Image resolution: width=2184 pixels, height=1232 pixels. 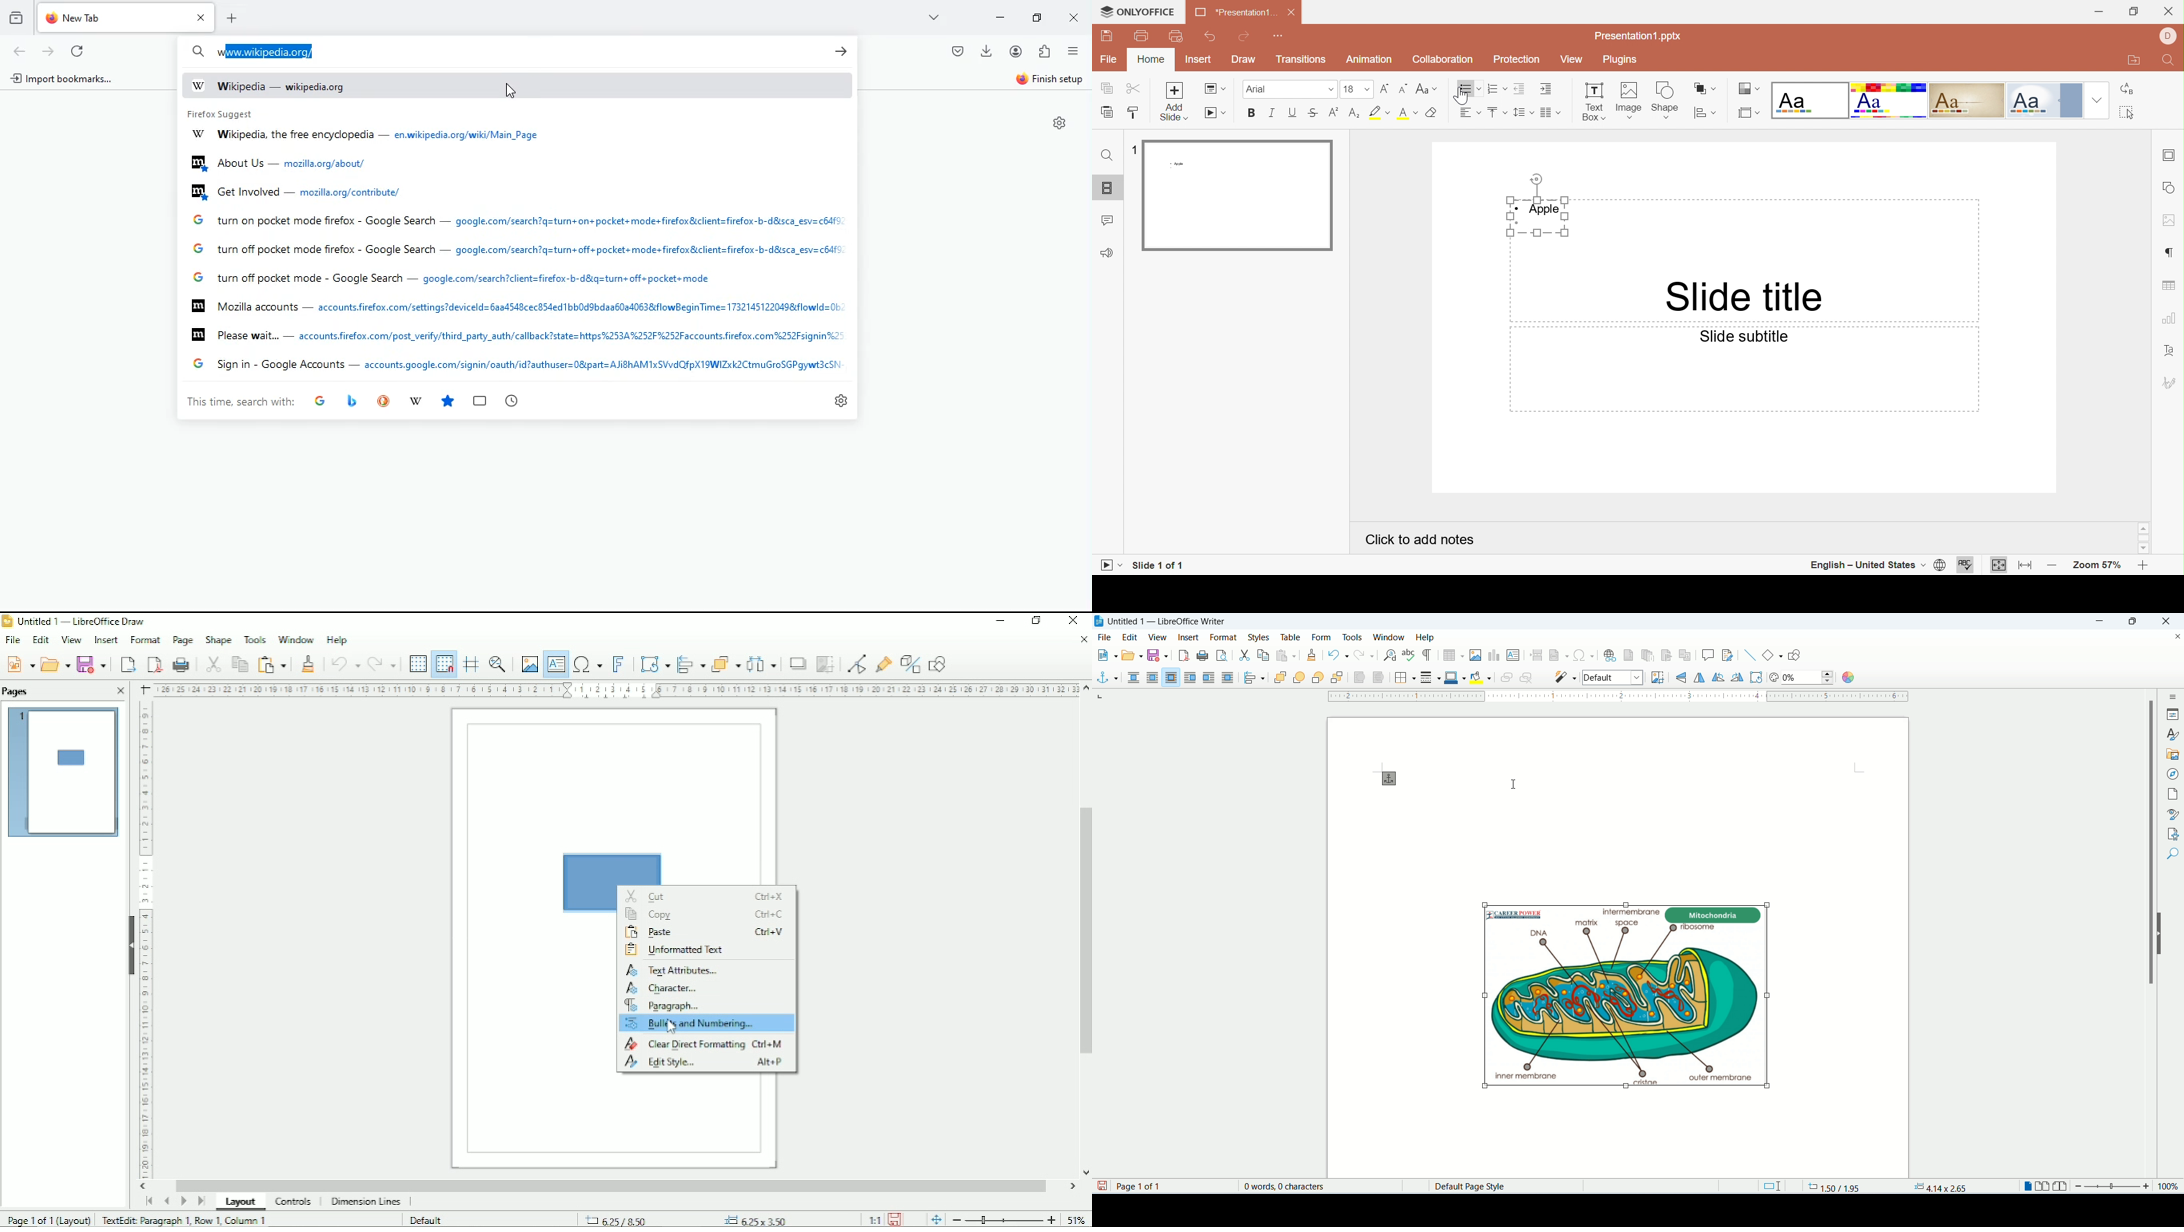 I want to click on Close, so click(x=1071, y=621).